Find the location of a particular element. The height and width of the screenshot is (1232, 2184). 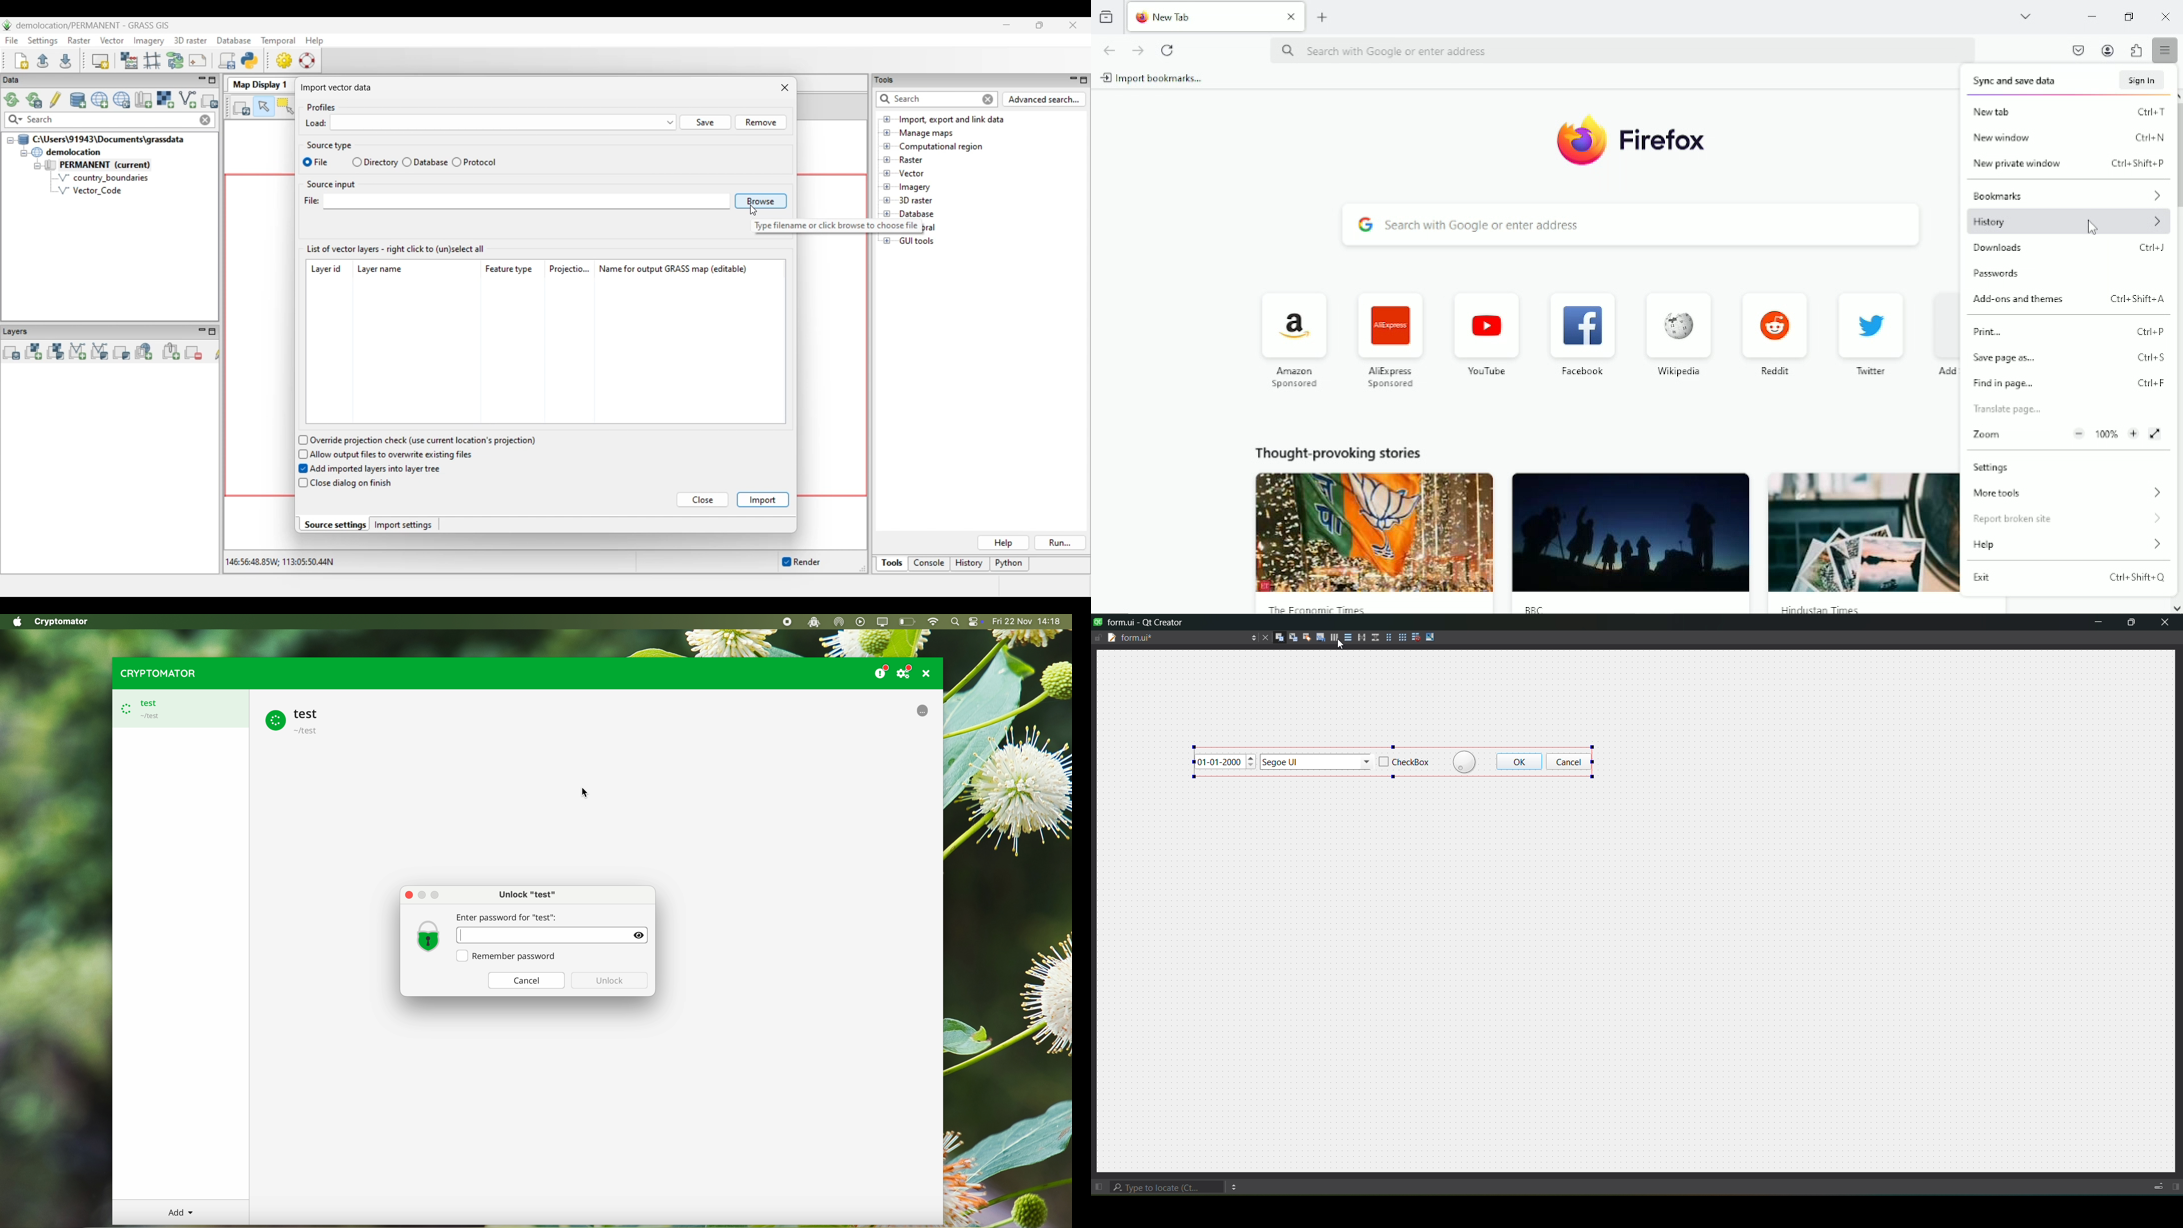

Profiles is located at coordinates (323, 108).